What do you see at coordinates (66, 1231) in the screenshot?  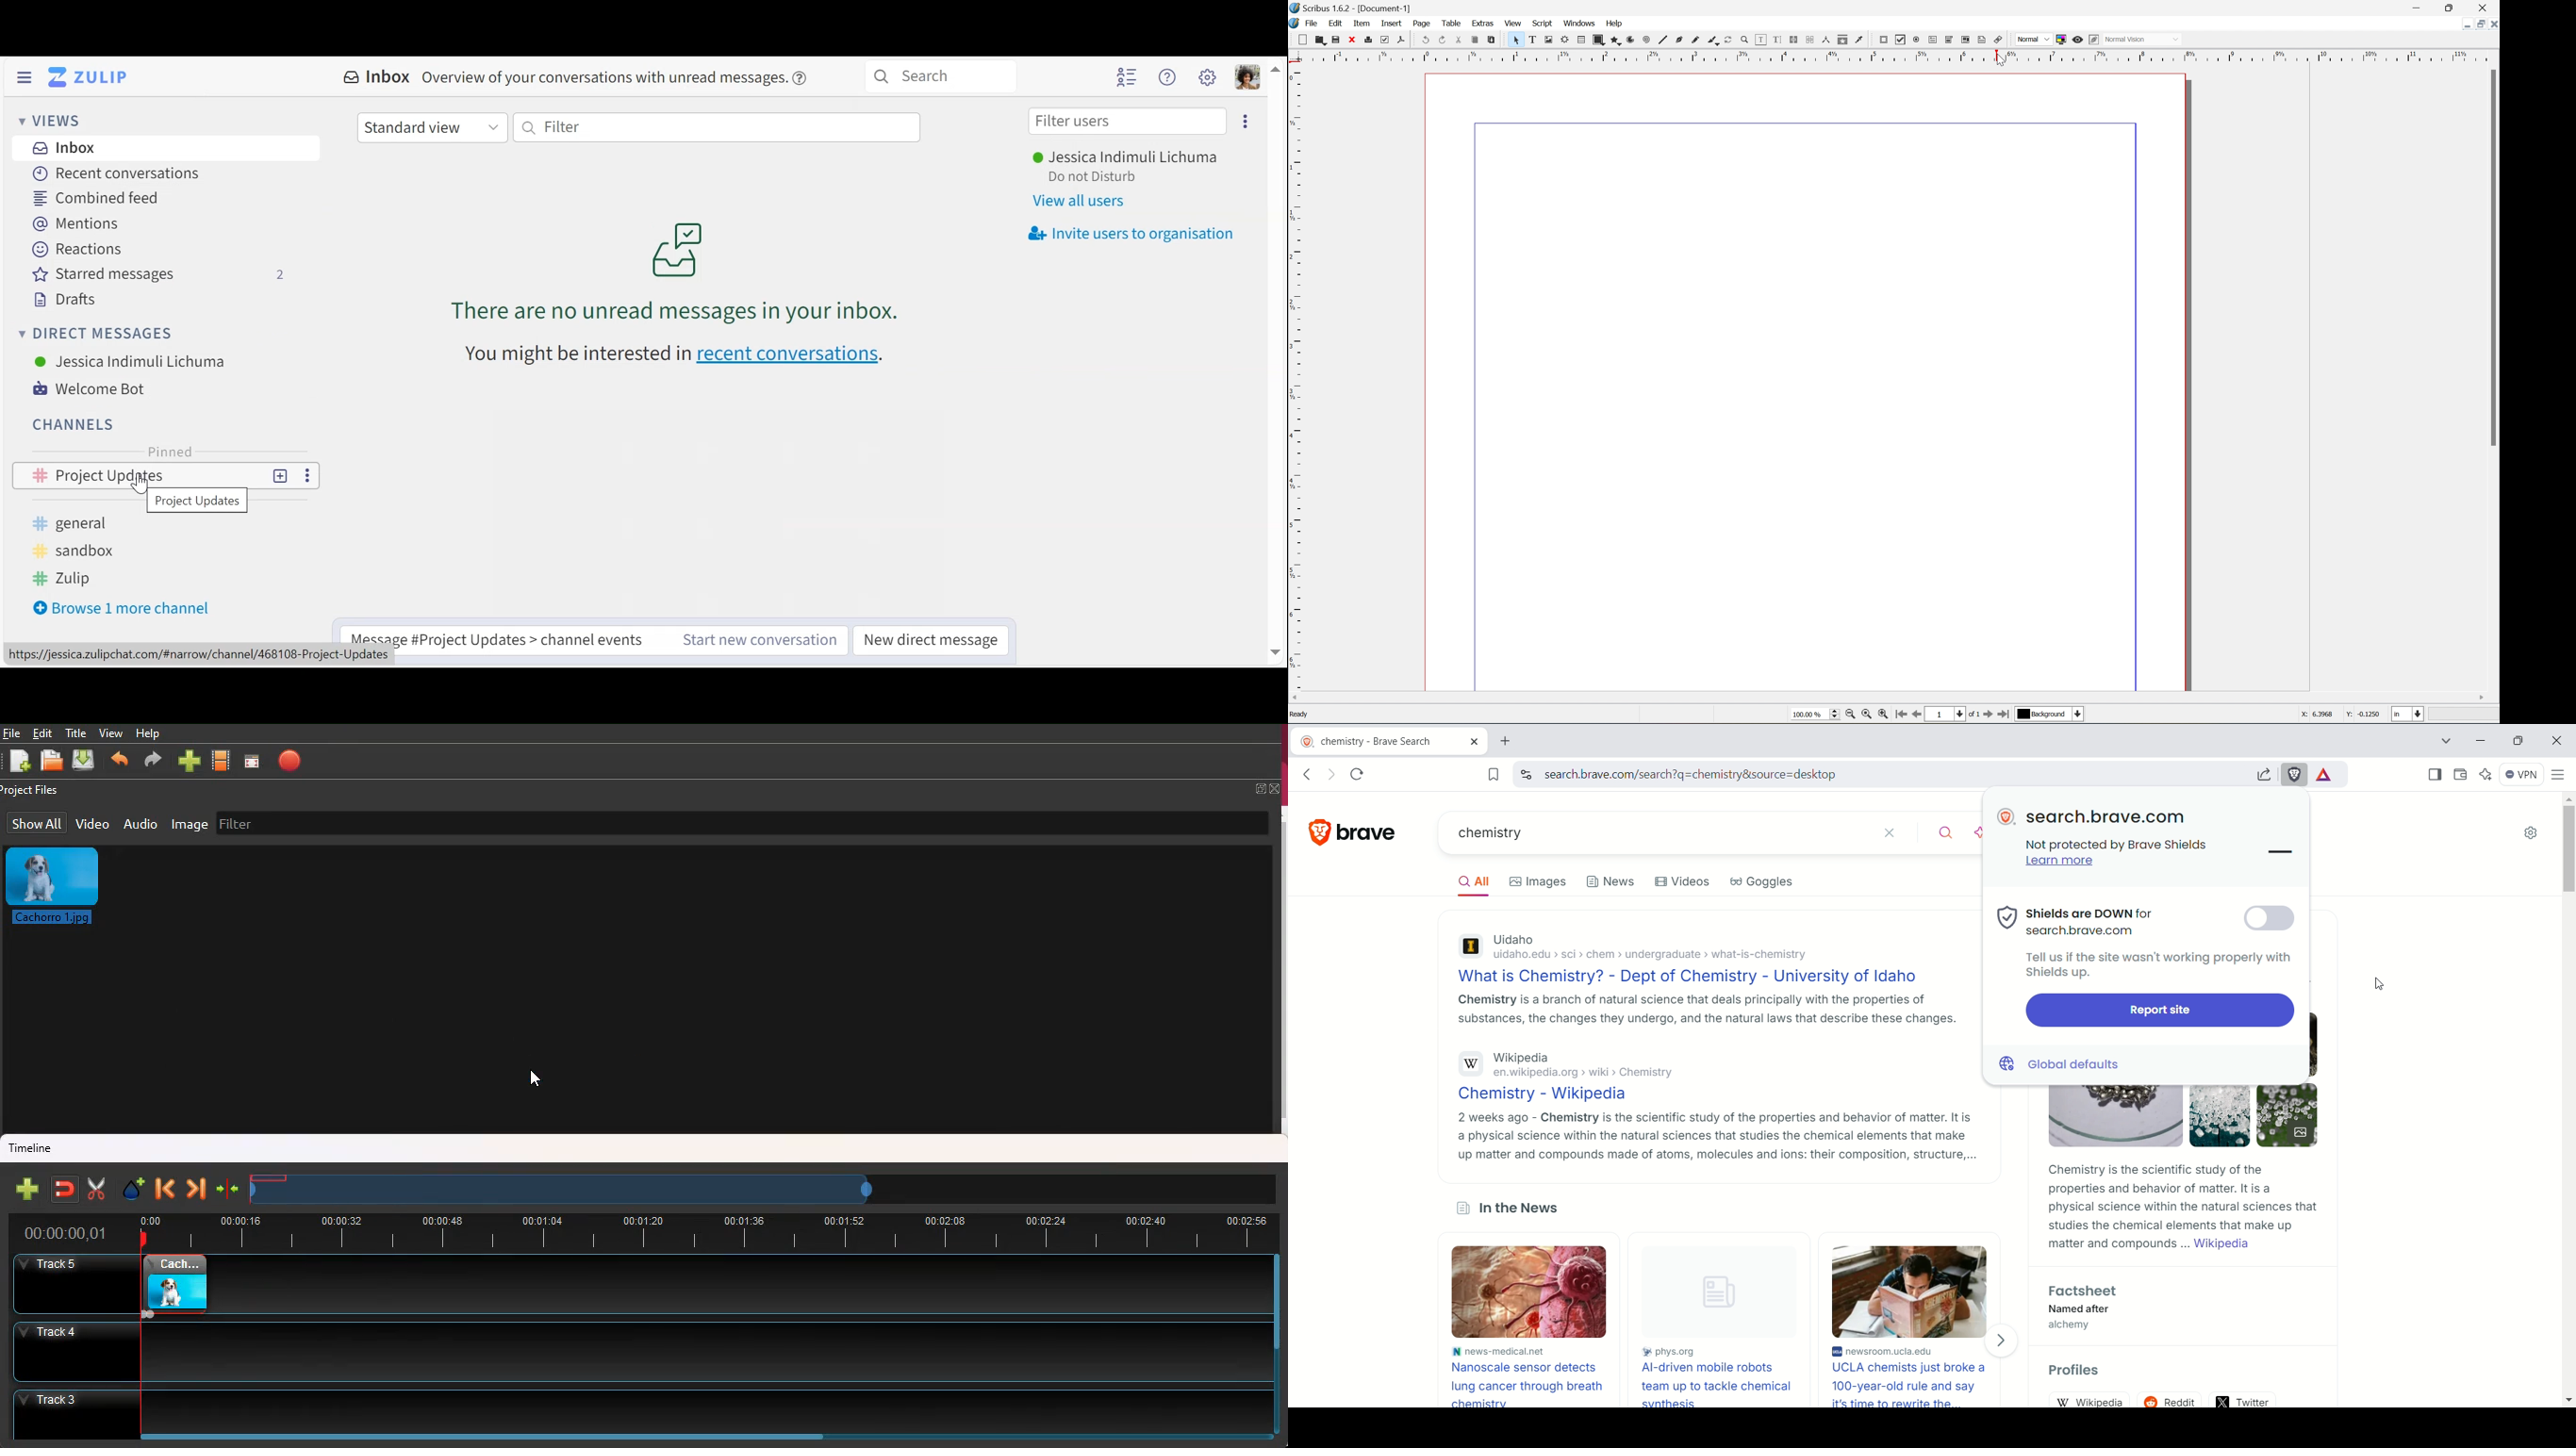 I see `time` at bounding box center [66, 1231].